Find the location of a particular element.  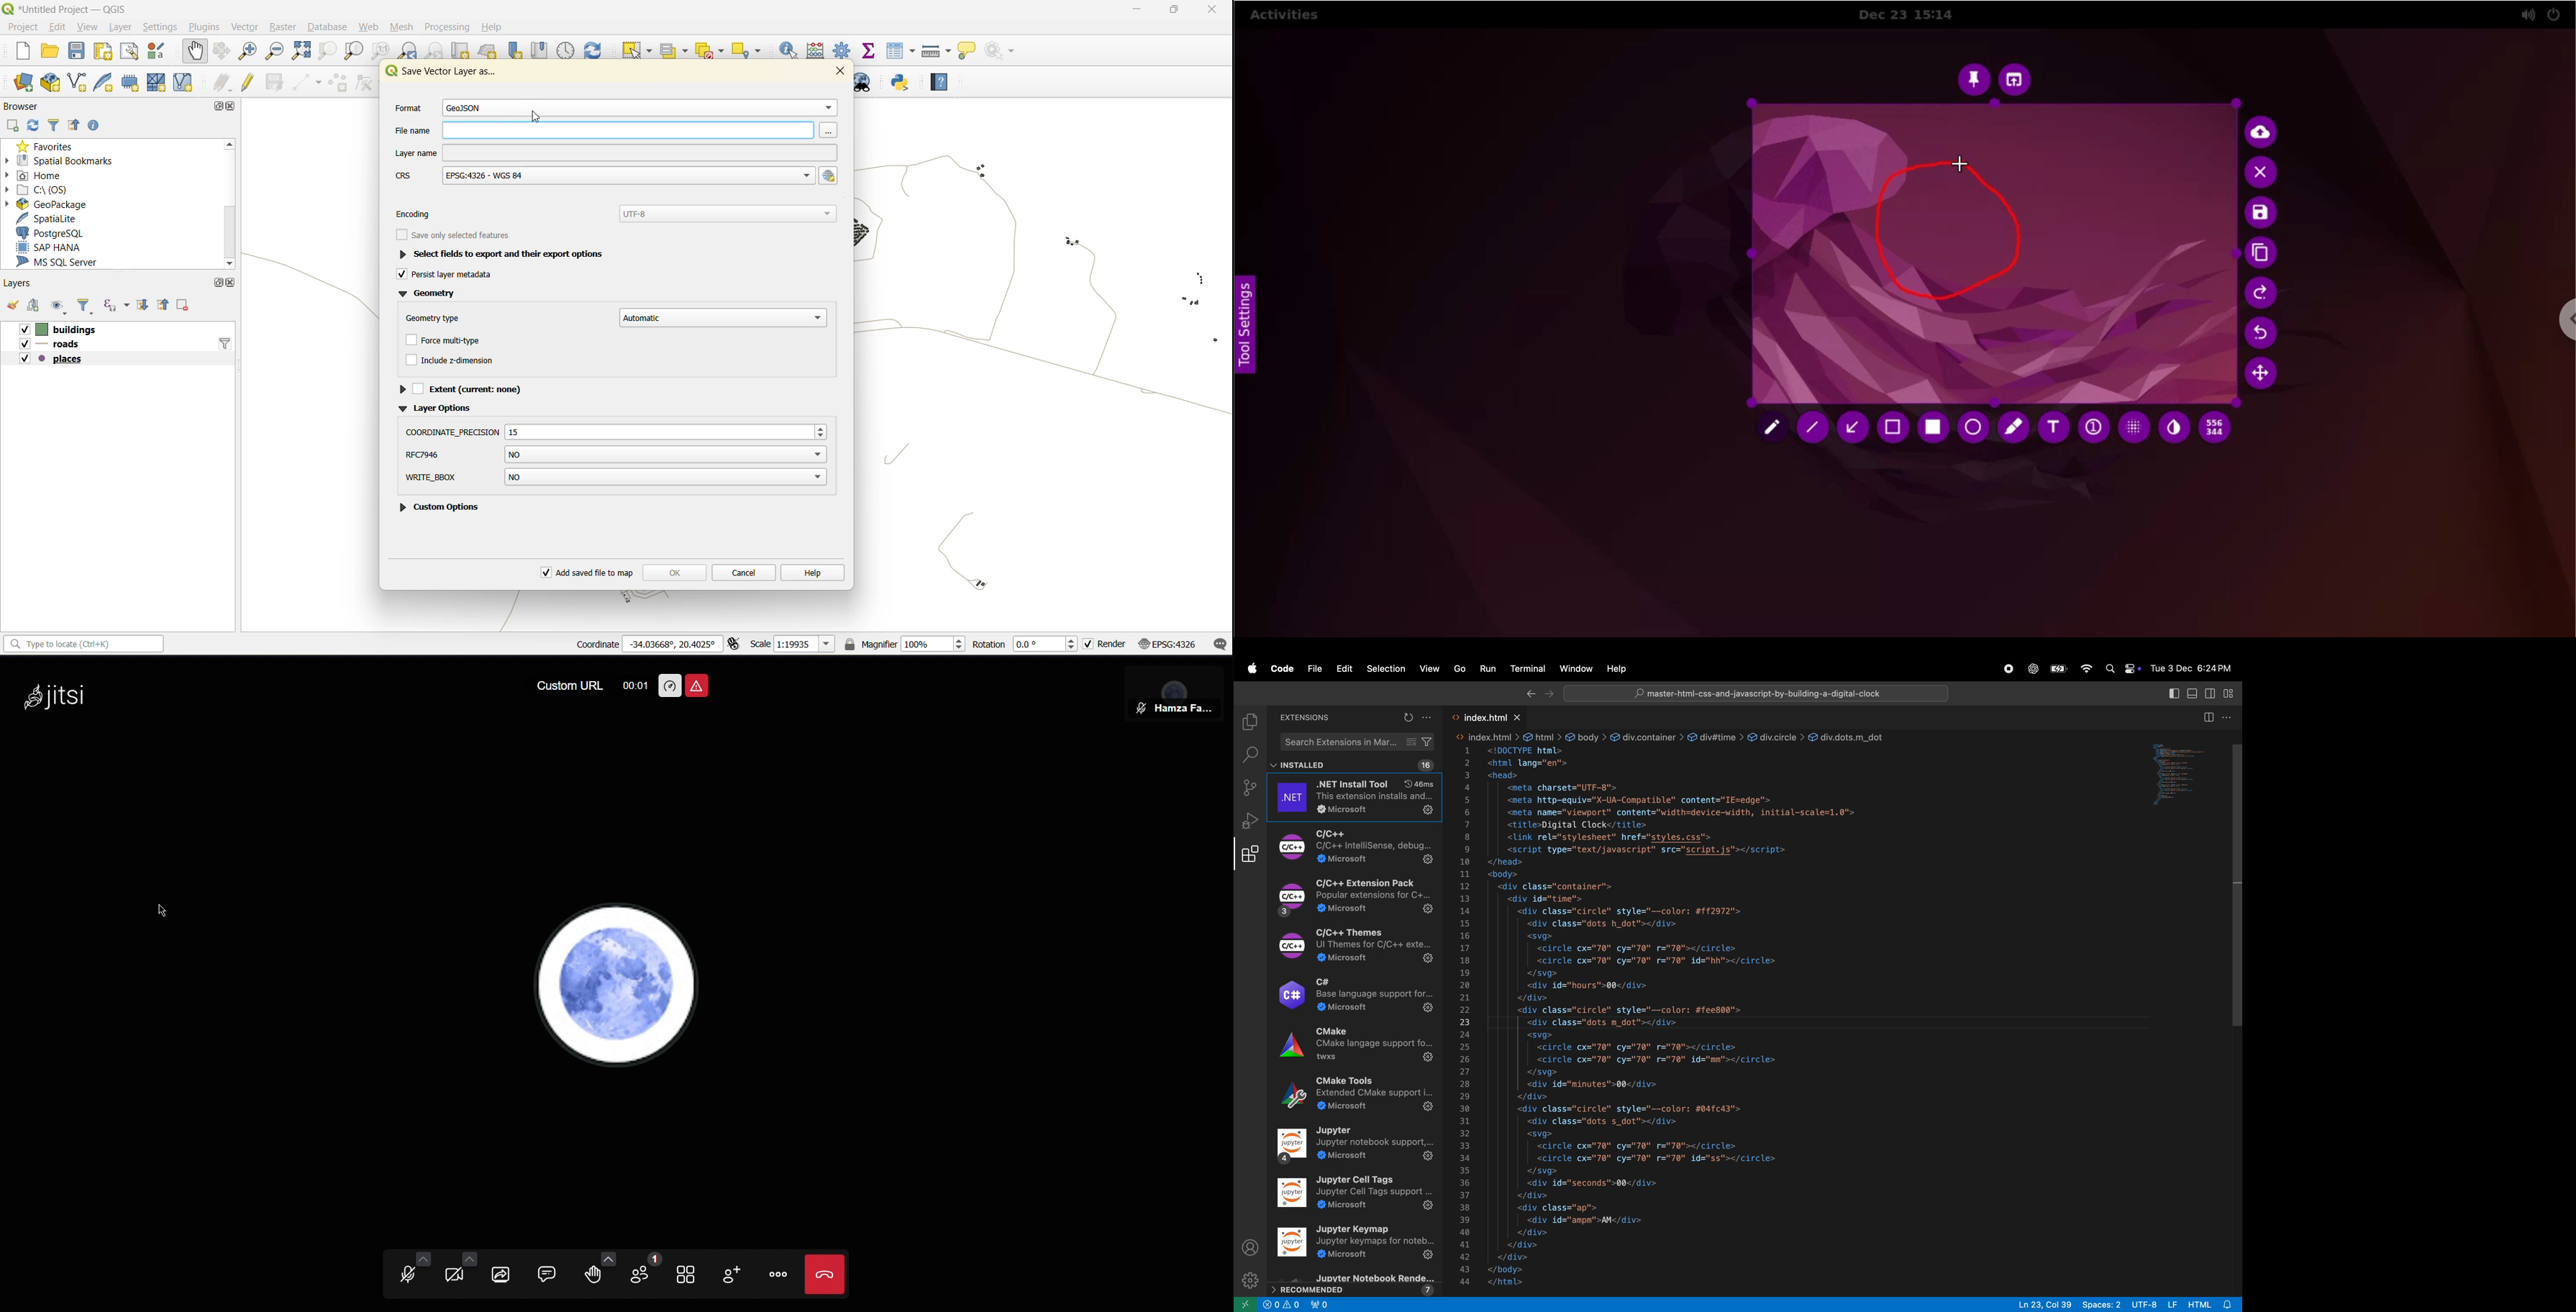

filter is located at coordinates (56, 125).